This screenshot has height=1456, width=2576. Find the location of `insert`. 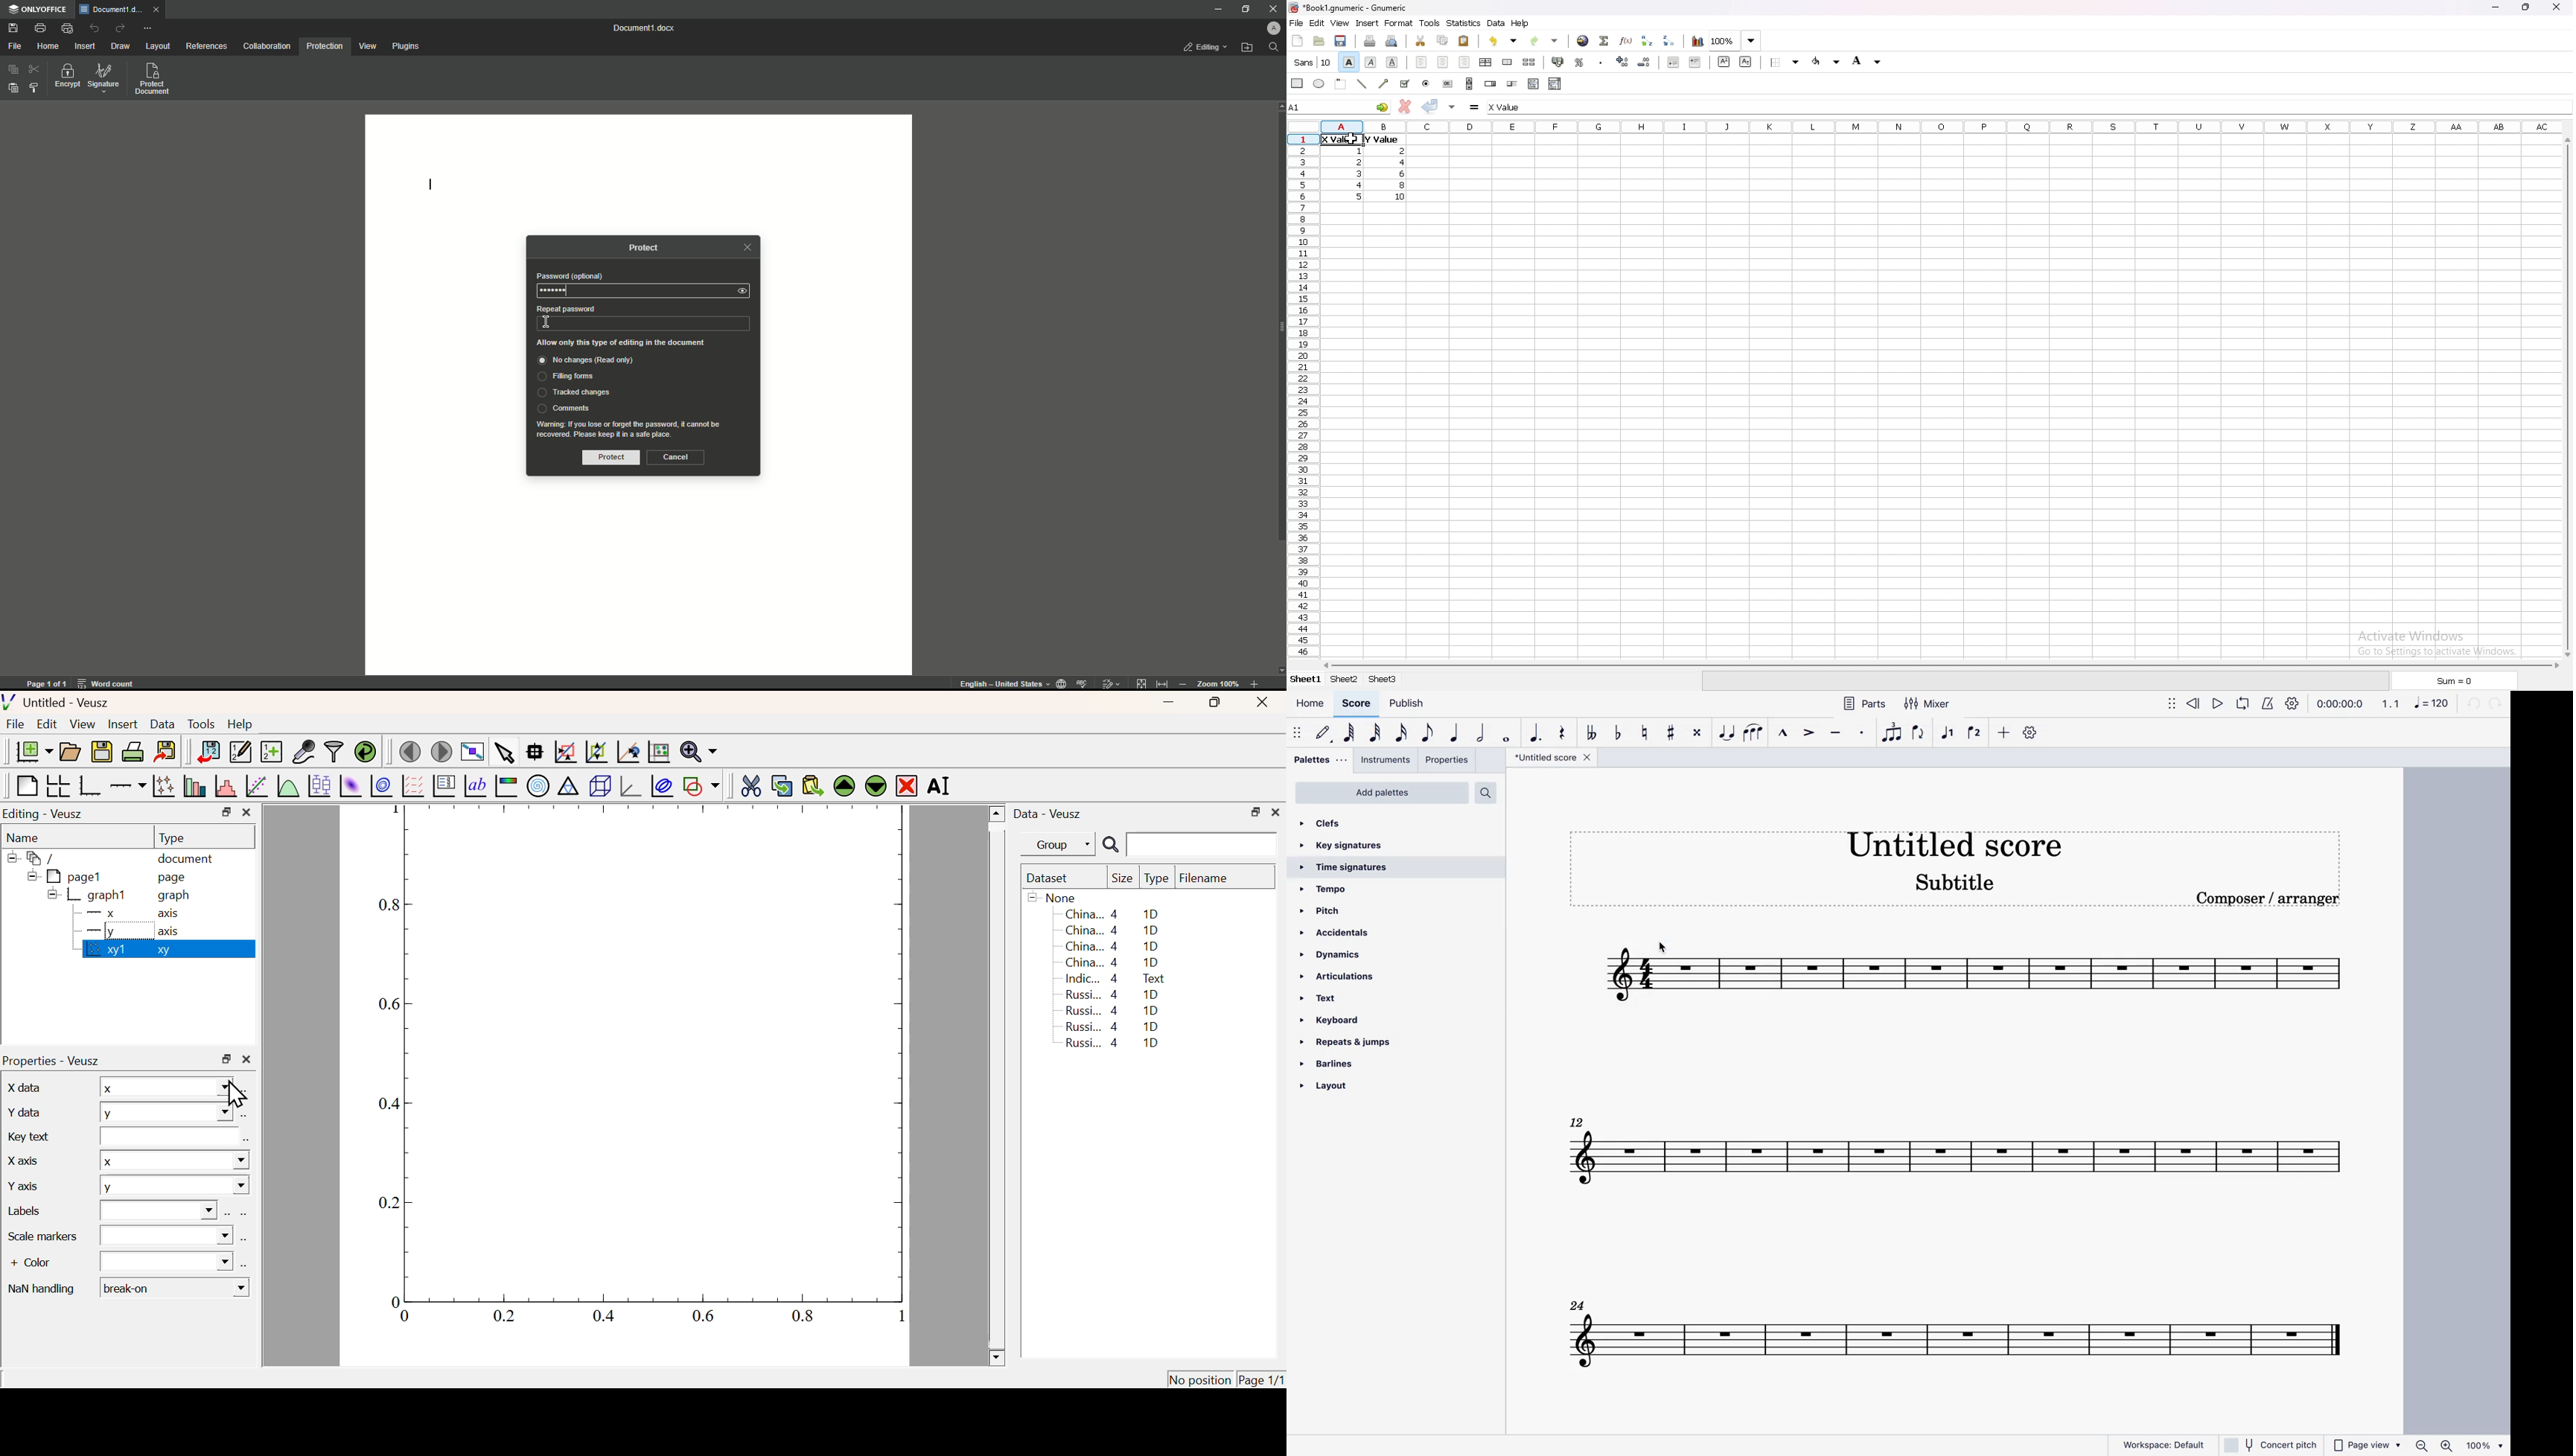

insert is located at coordinates (1368, 23).